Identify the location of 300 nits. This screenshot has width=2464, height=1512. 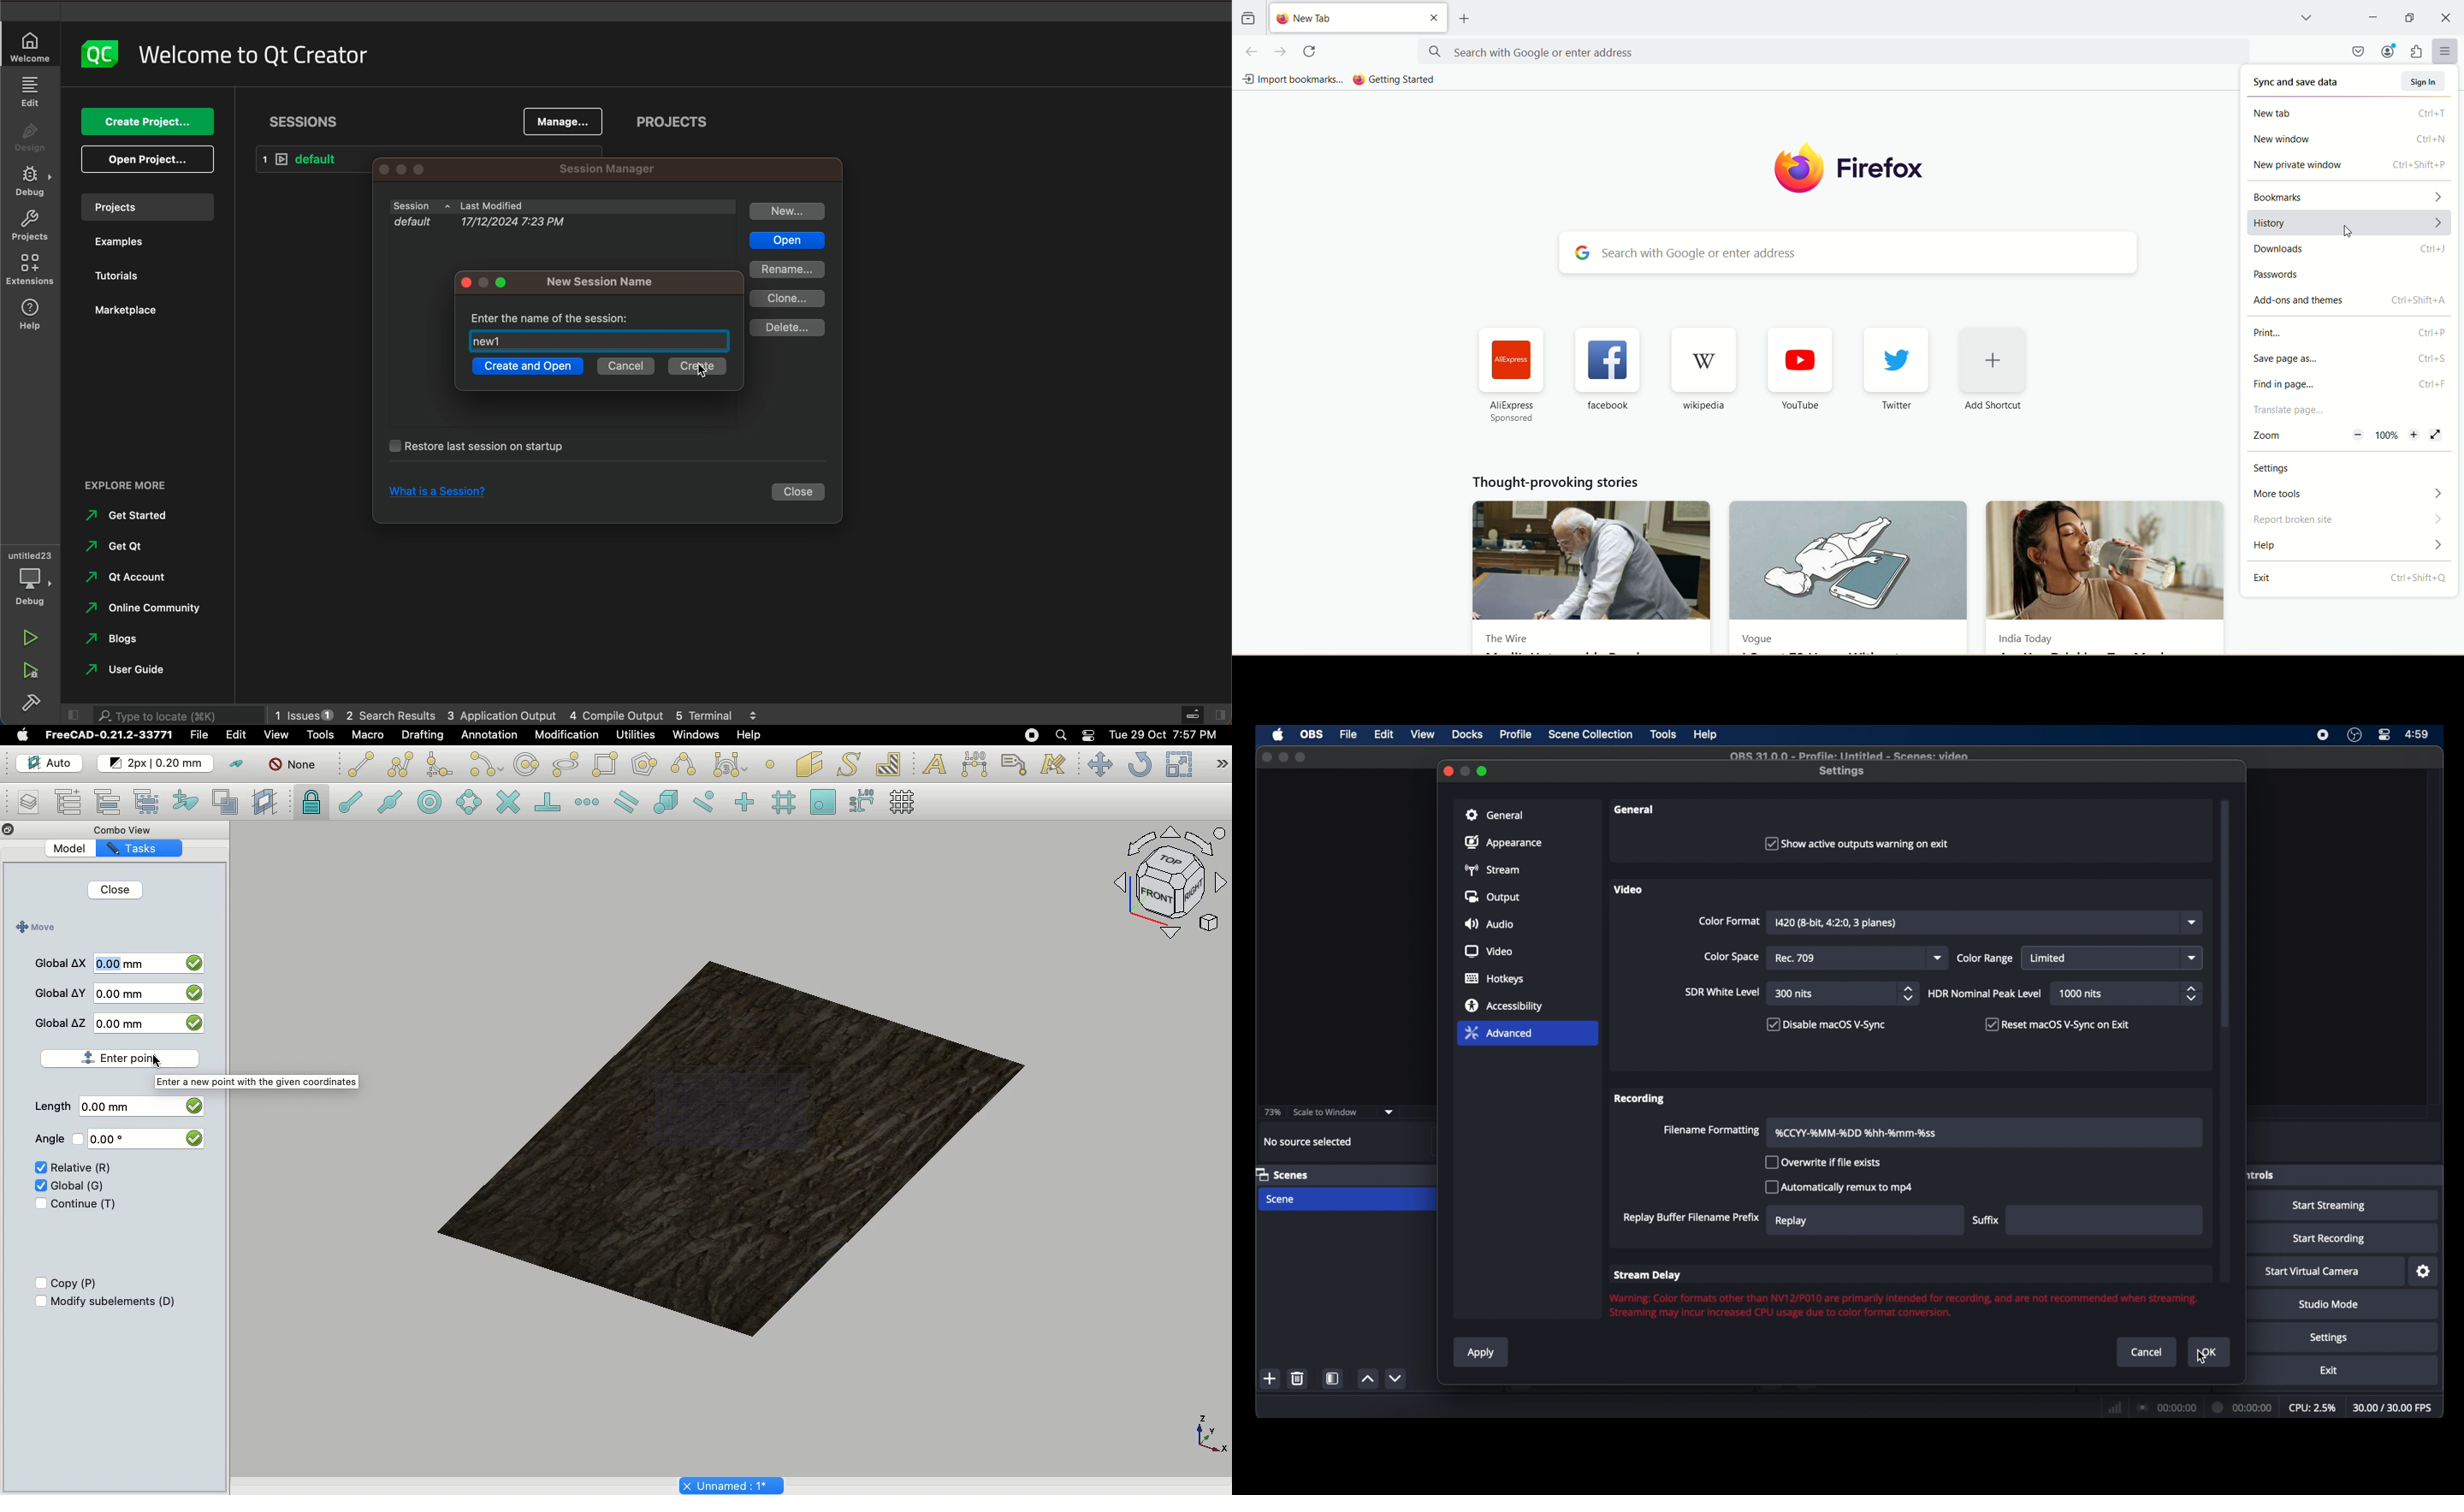
(1794, 994).